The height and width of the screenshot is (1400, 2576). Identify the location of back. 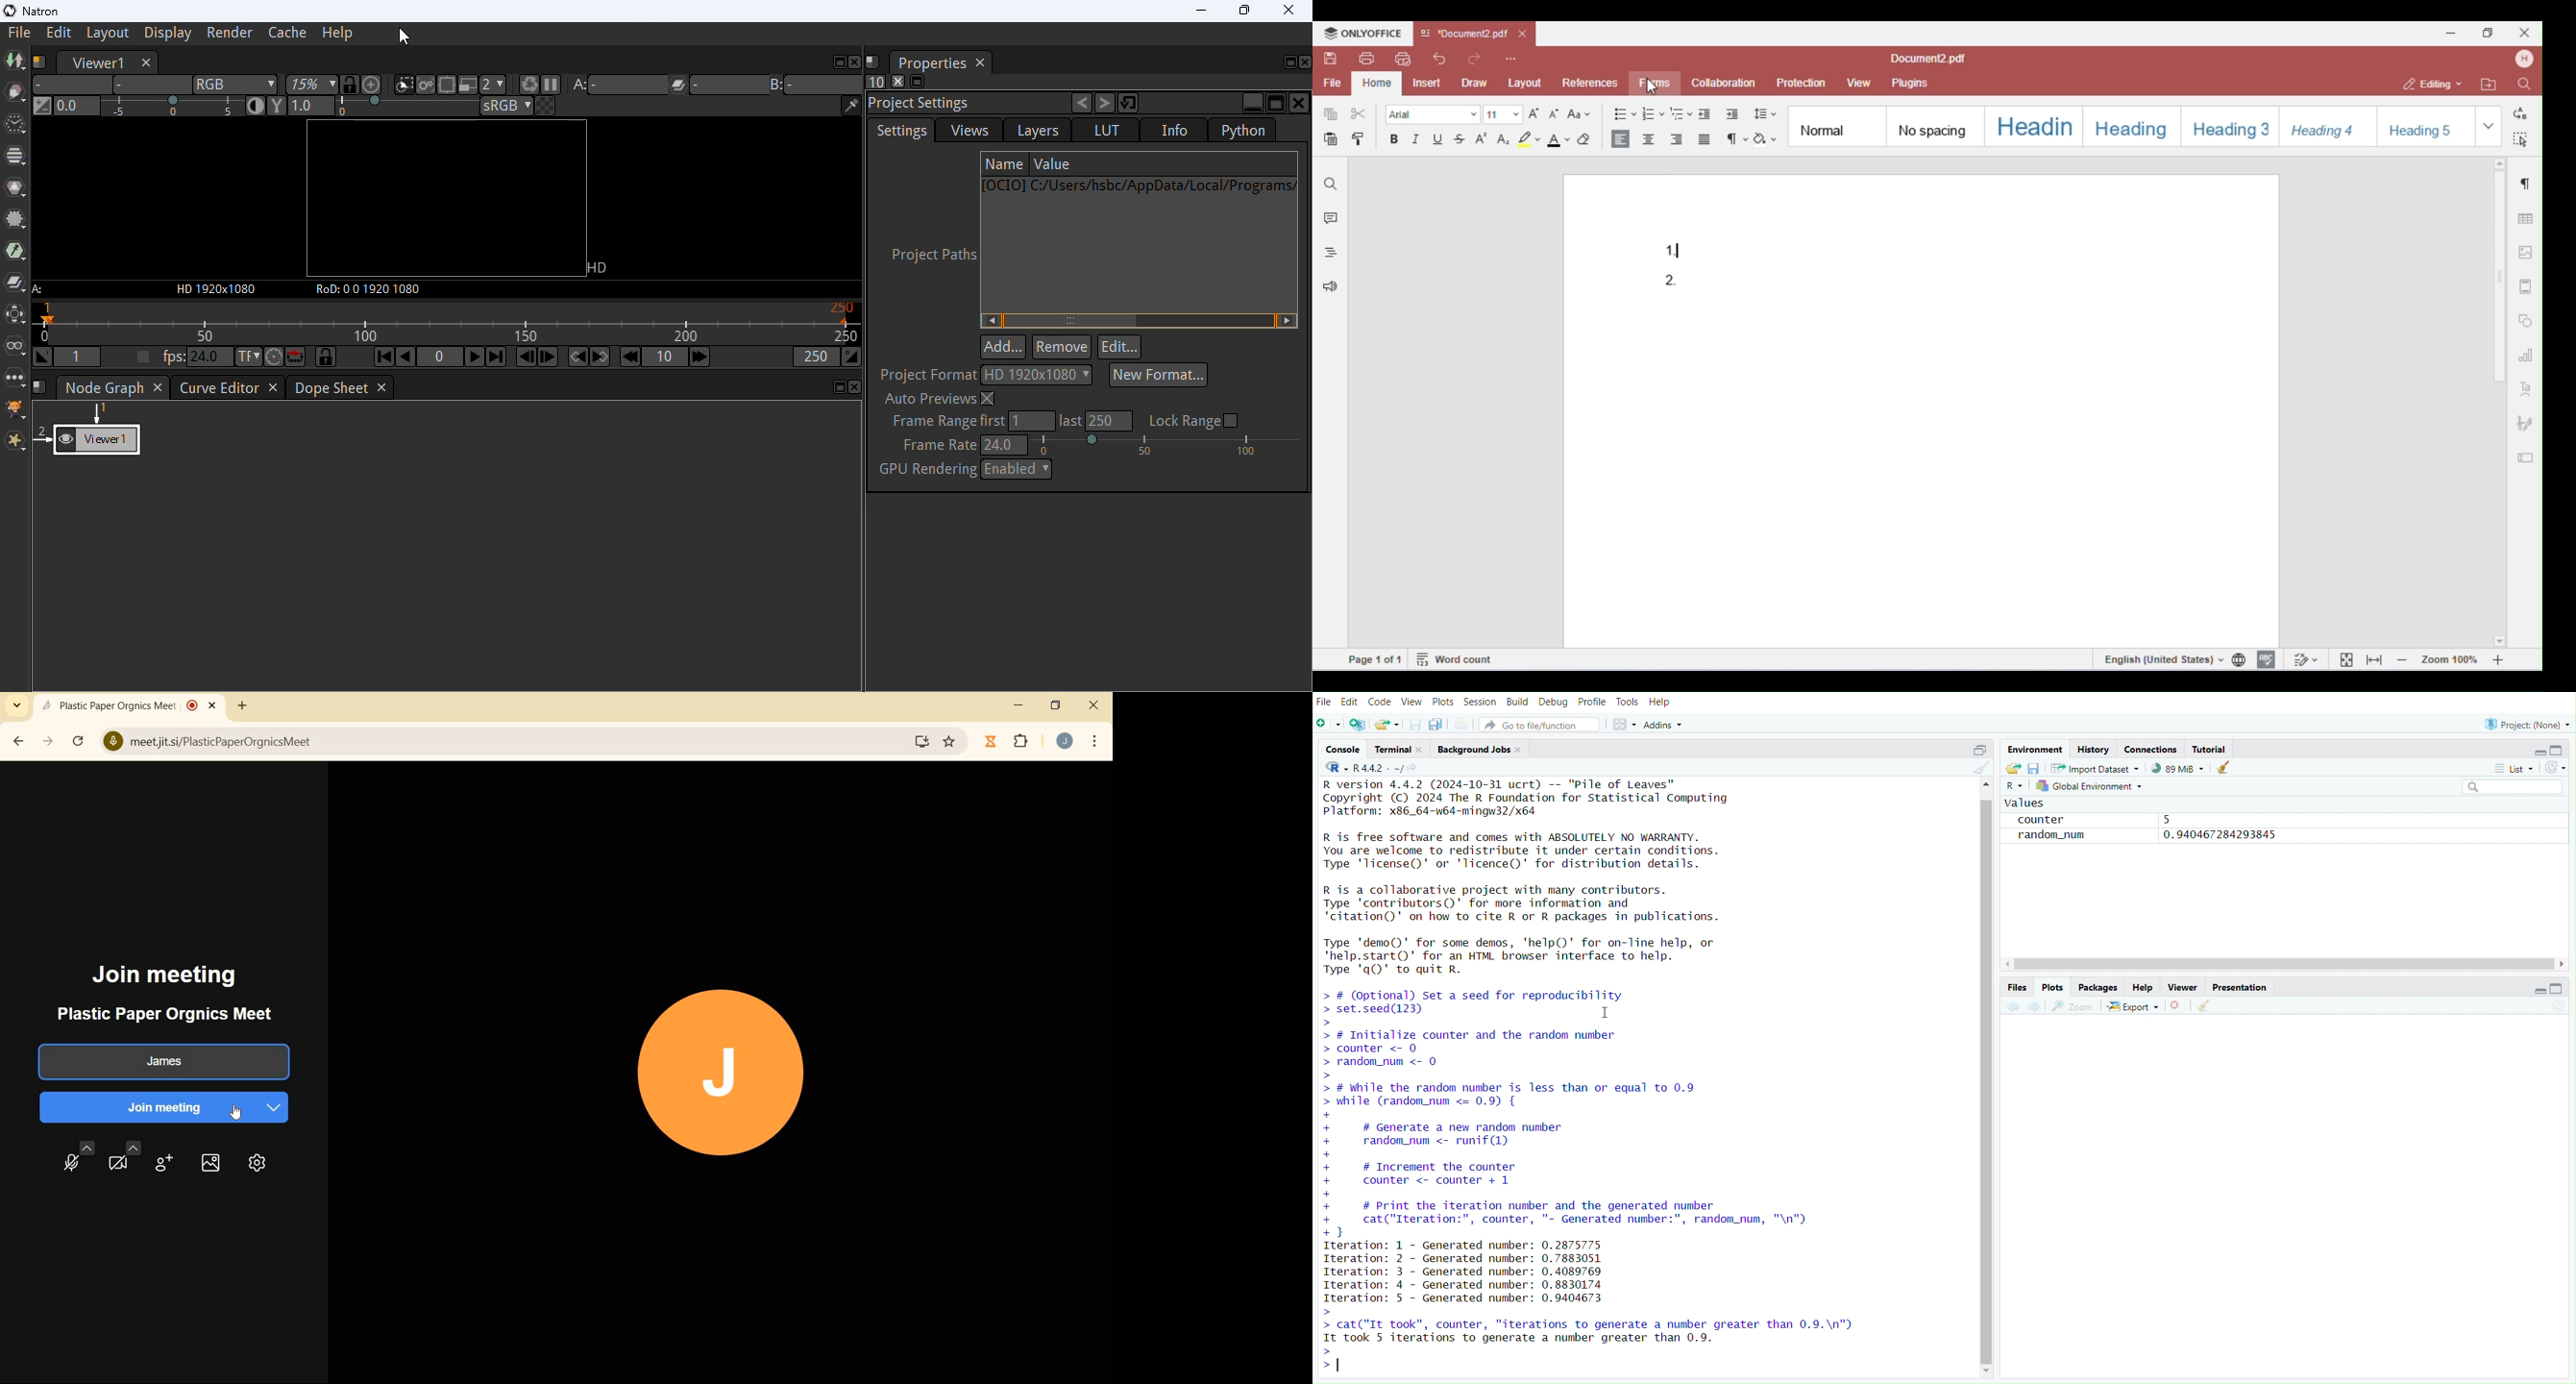
(19, 742).